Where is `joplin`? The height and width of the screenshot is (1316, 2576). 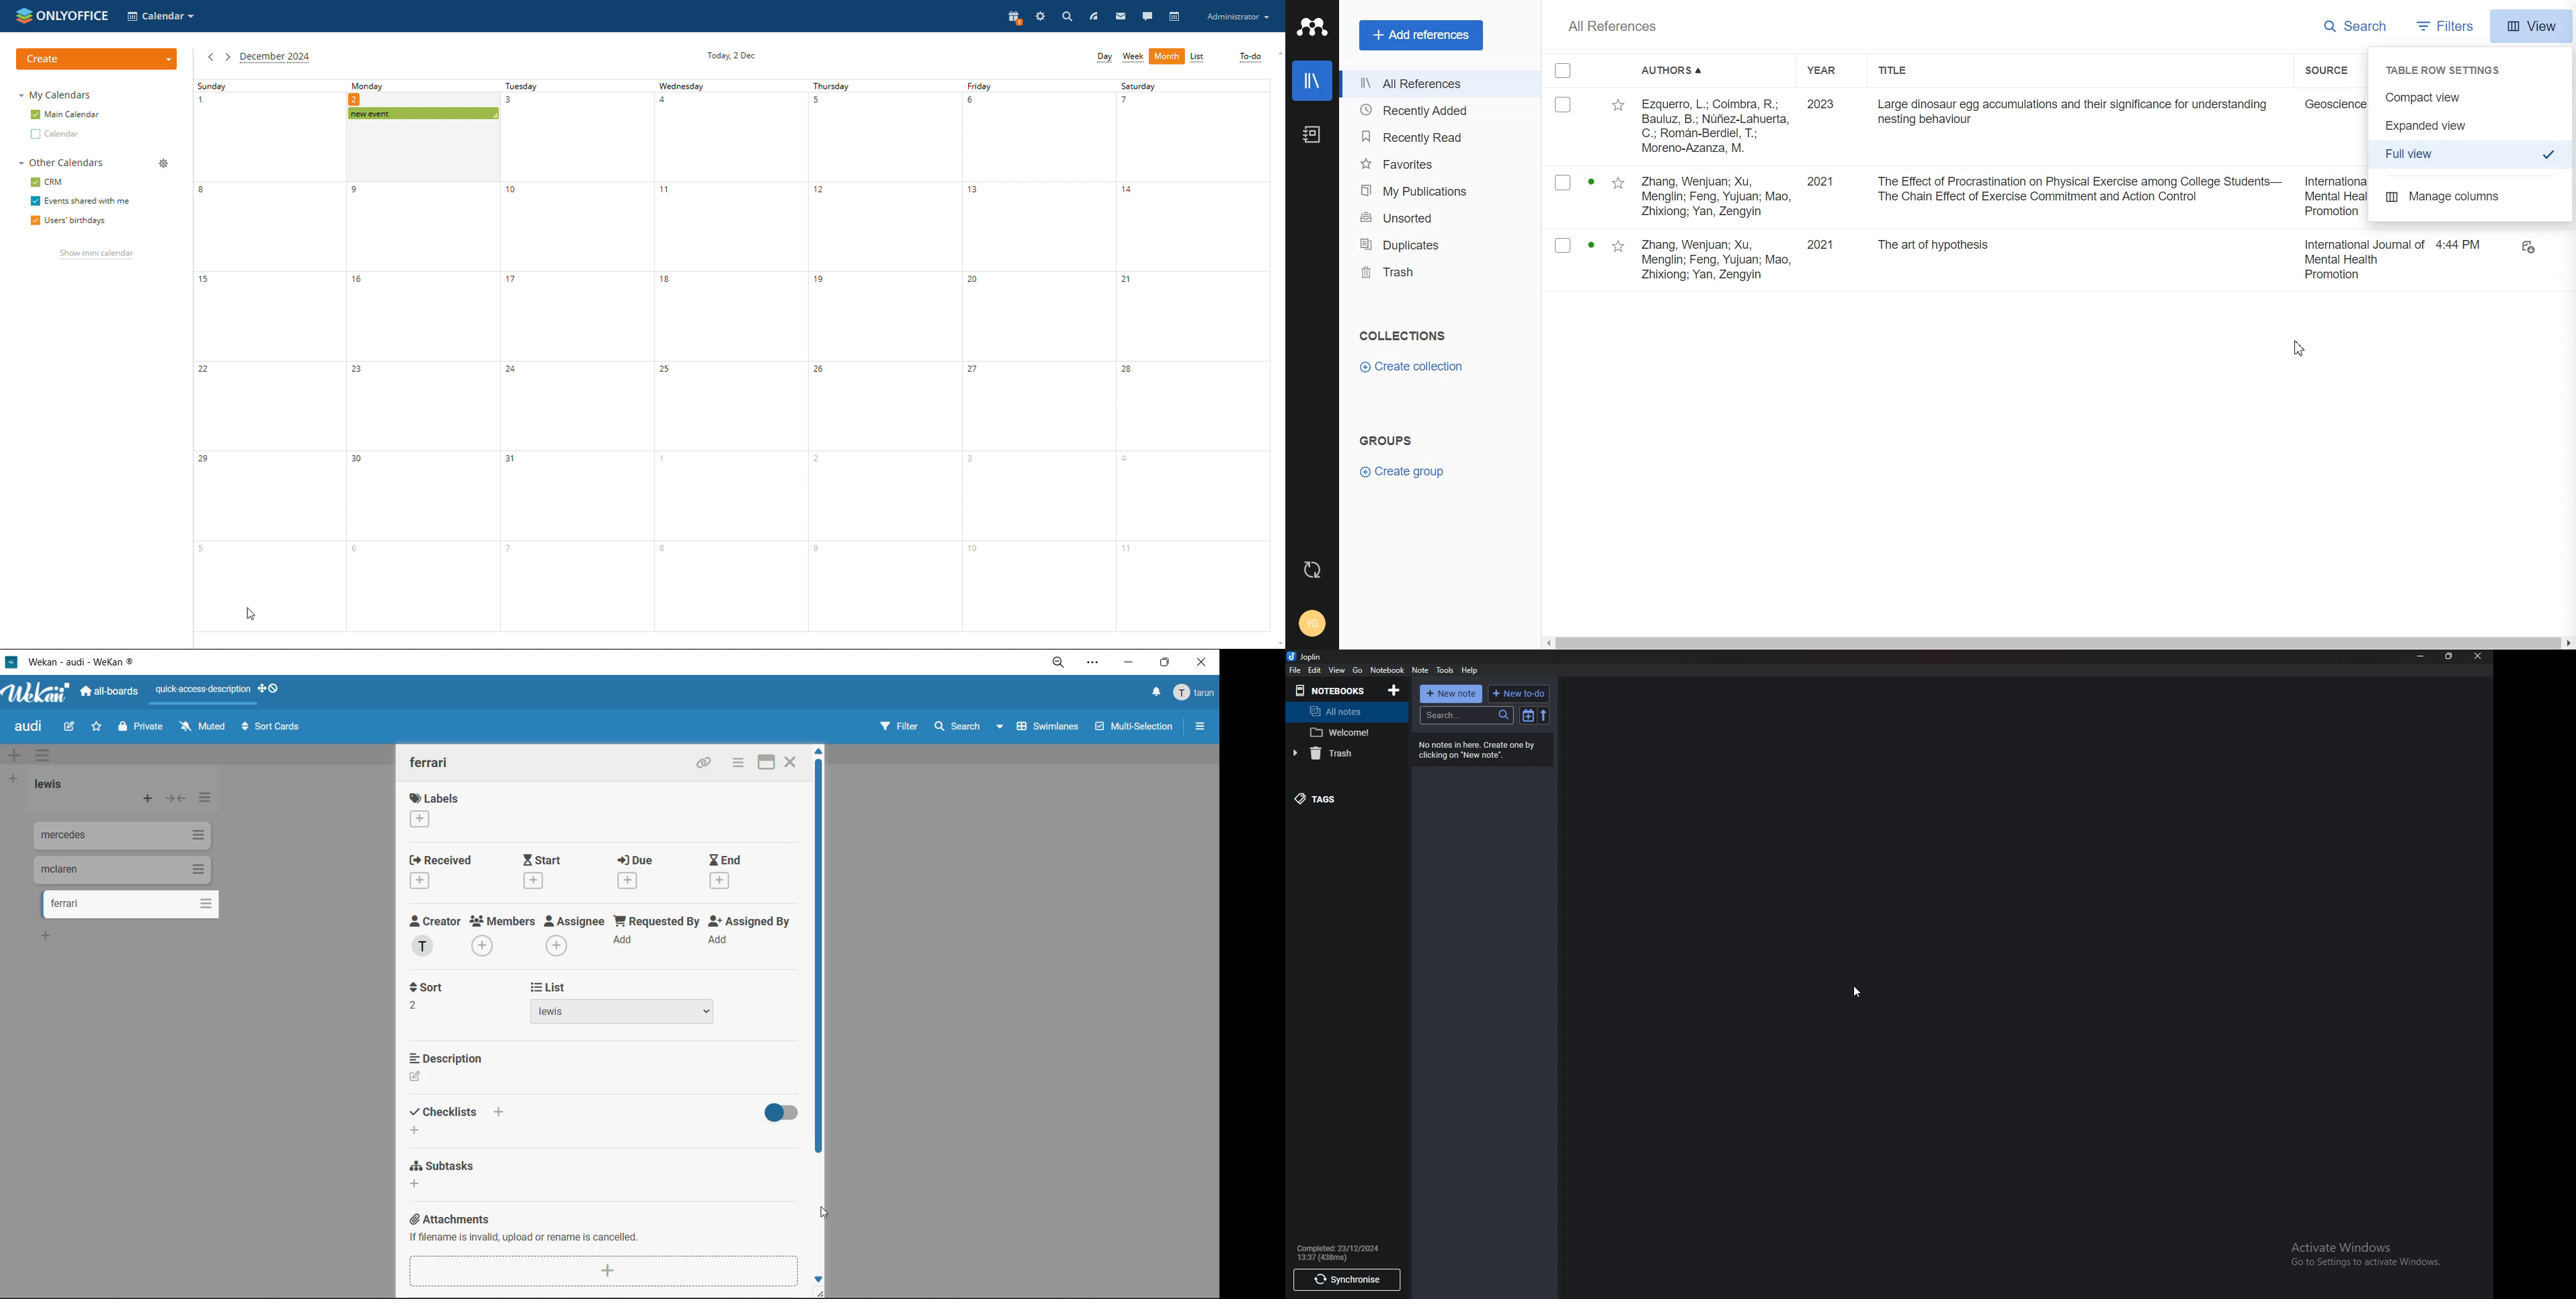 joplin is located at coordinates (1307, 658).